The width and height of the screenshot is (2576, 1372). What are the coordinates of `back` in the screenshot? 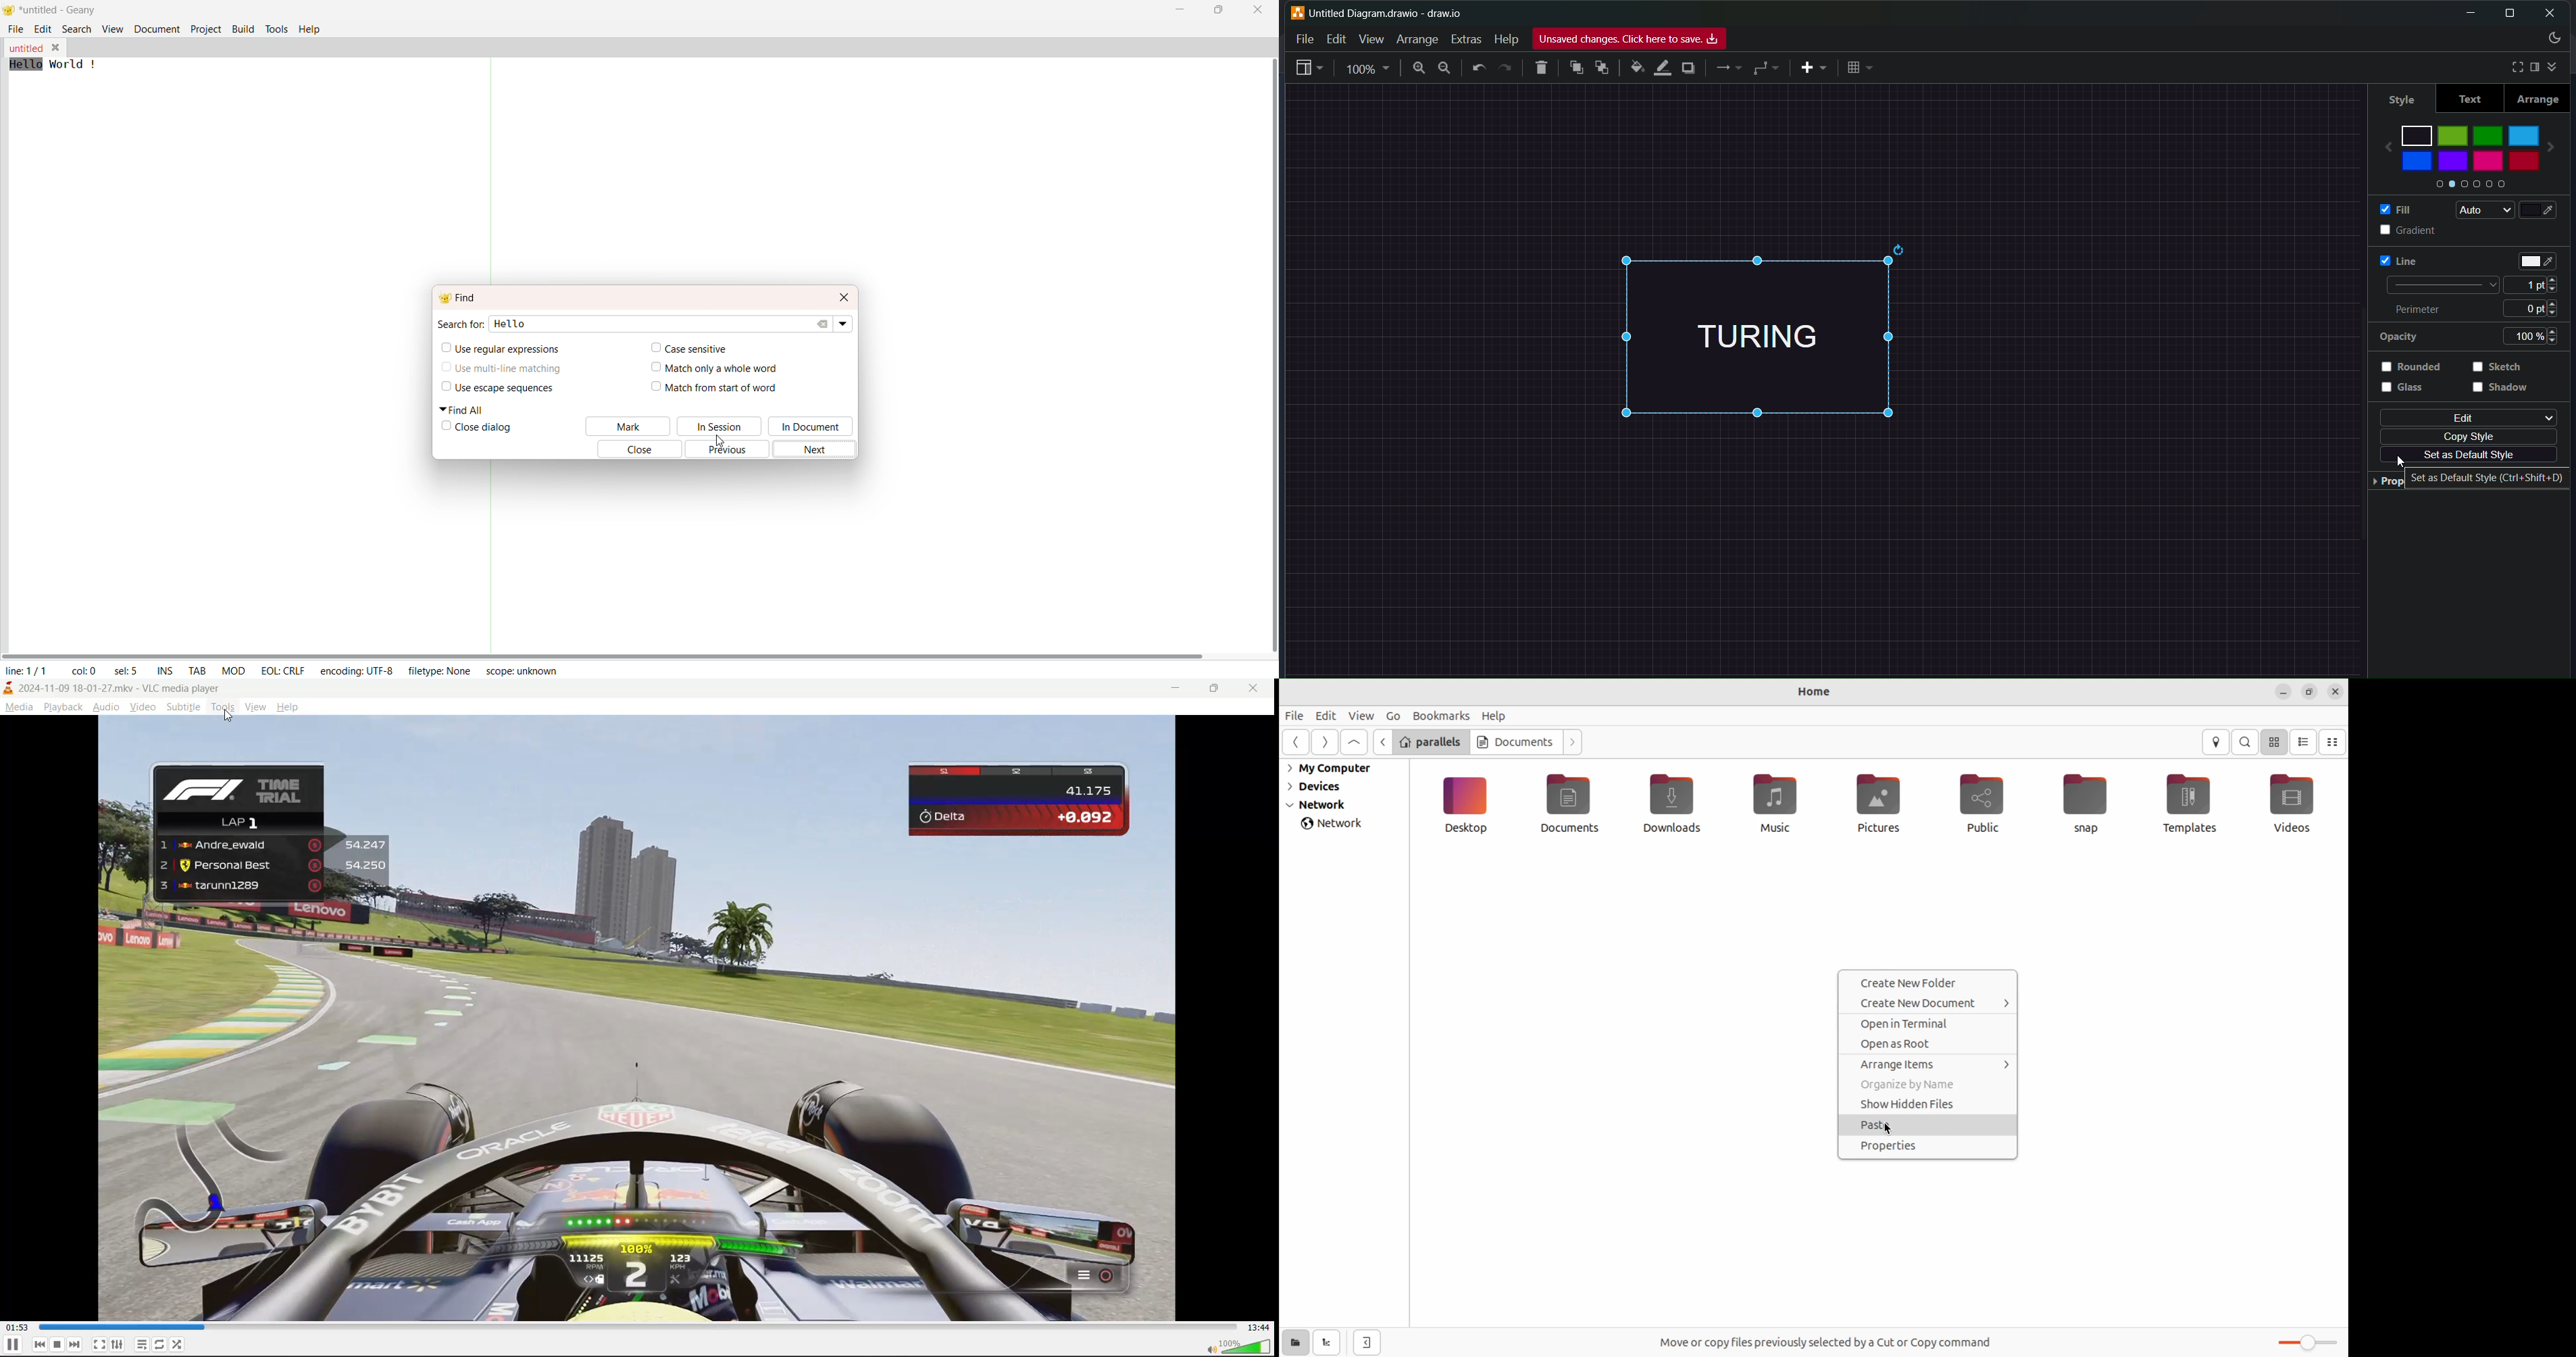 It's located at (2381, 143).